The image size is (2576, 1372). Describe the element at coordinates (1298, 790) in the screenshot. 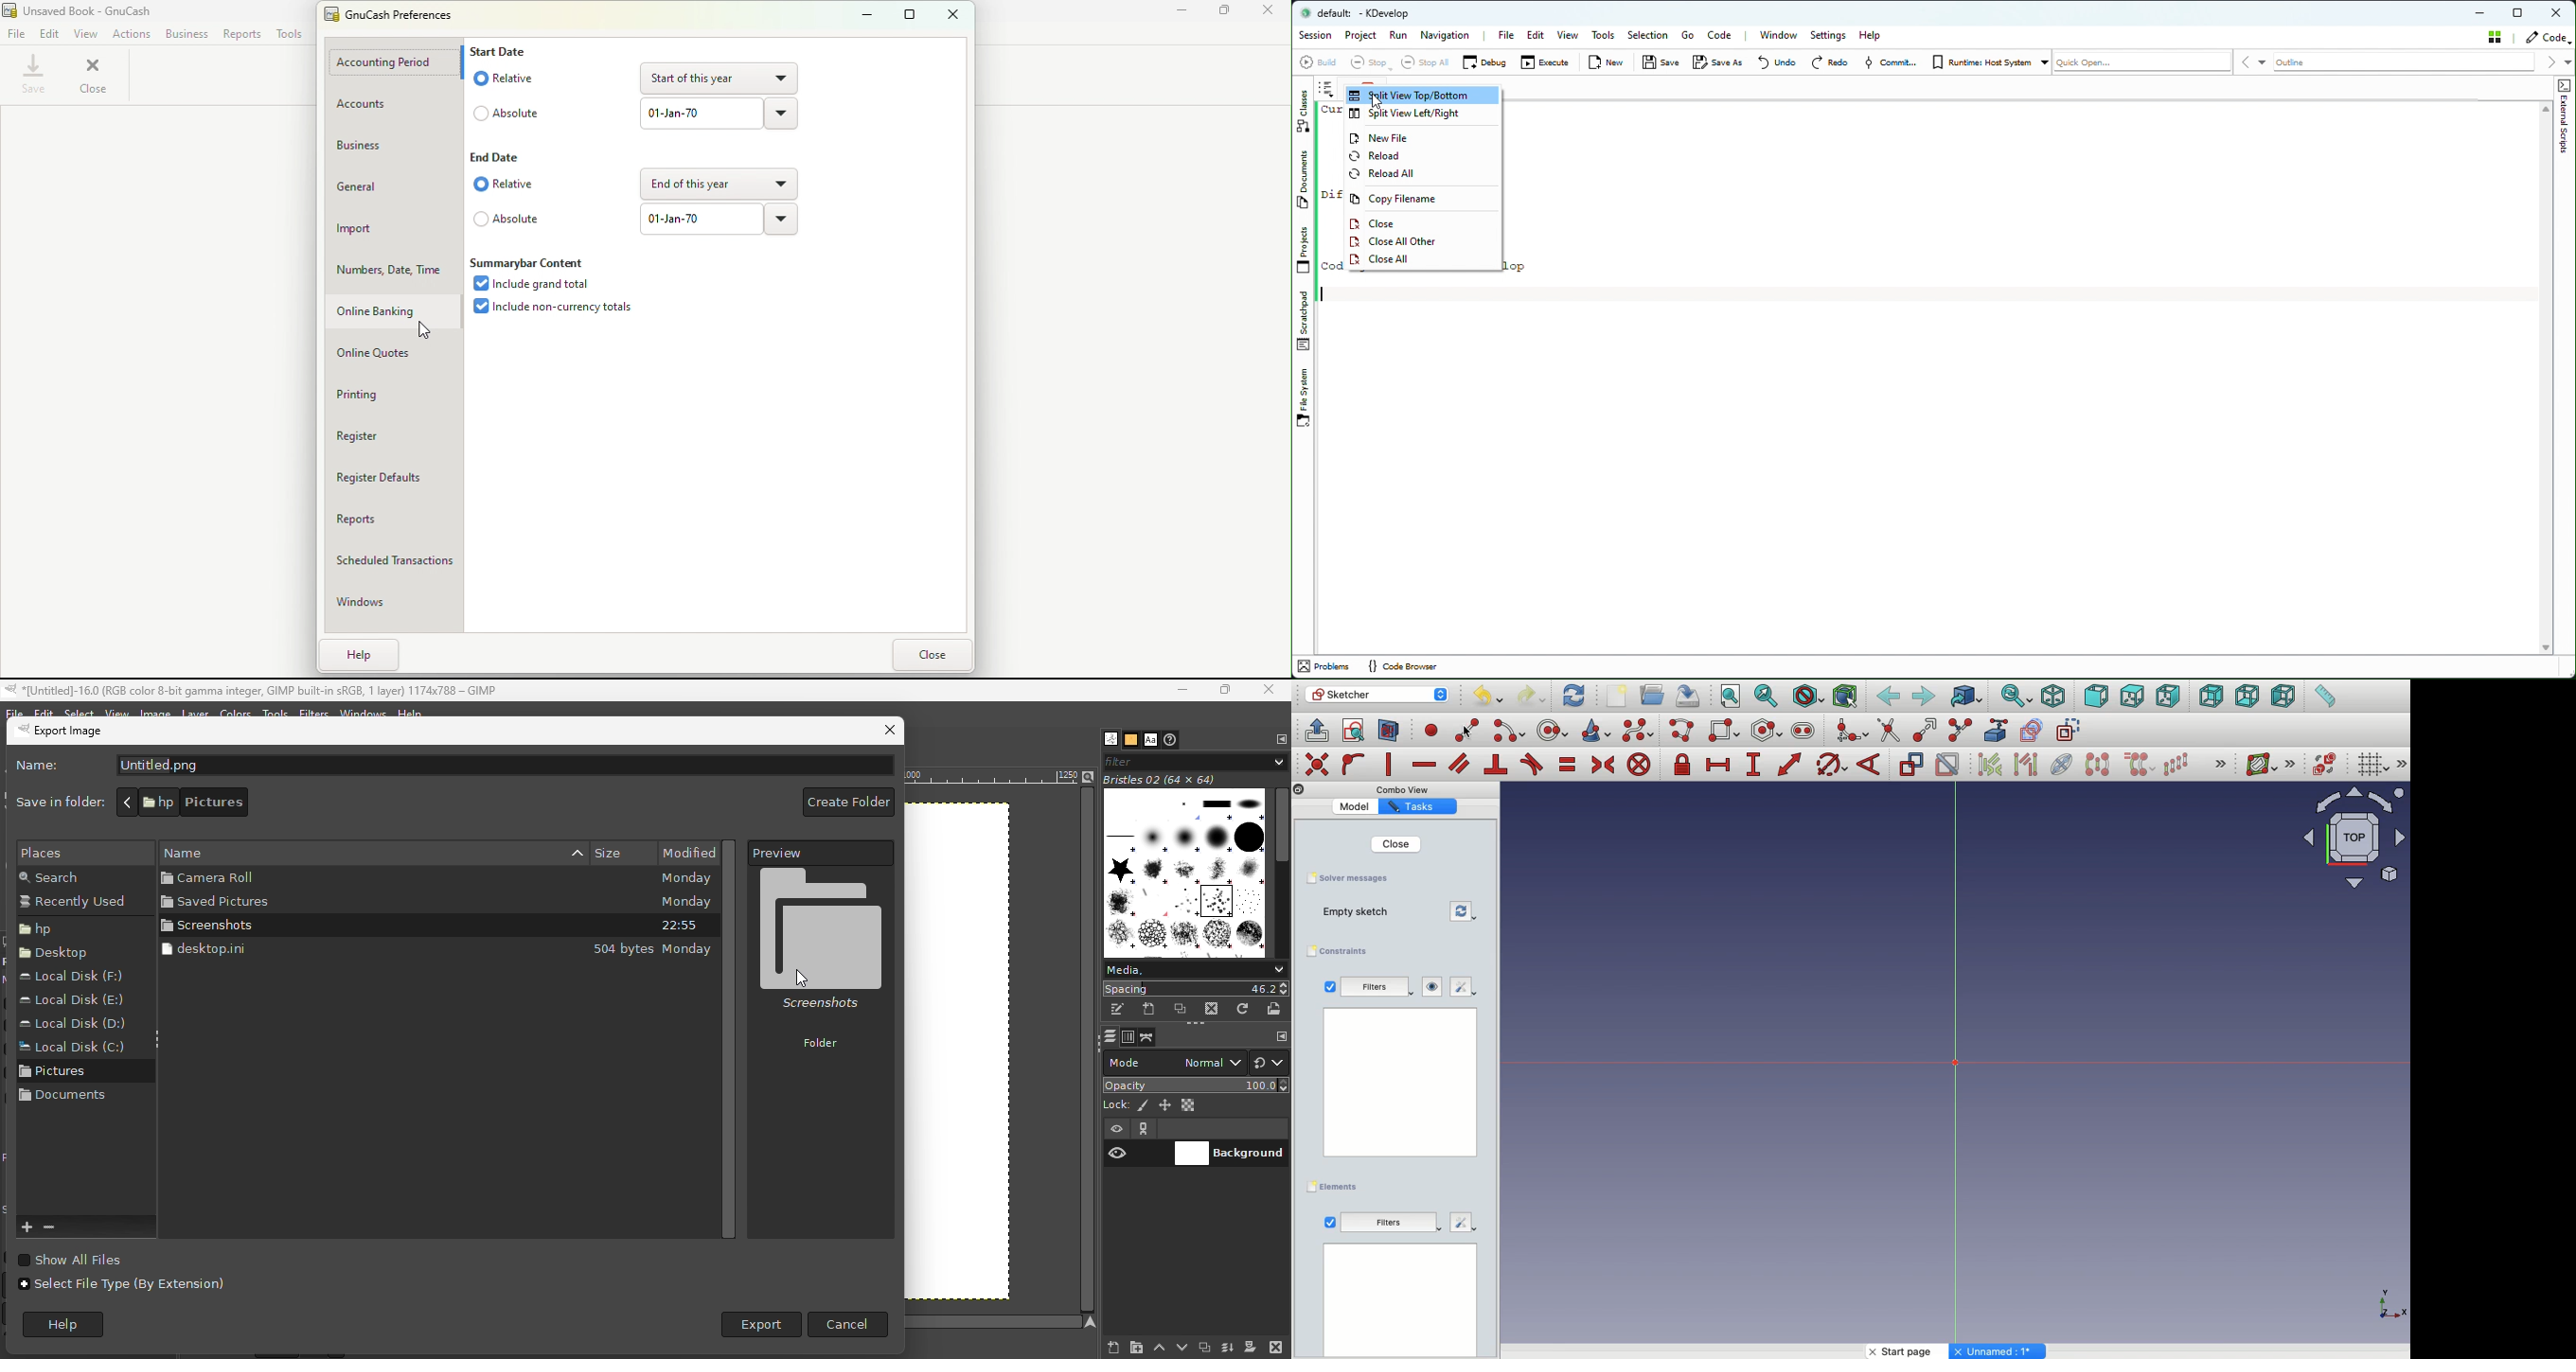

I see `` at that location.